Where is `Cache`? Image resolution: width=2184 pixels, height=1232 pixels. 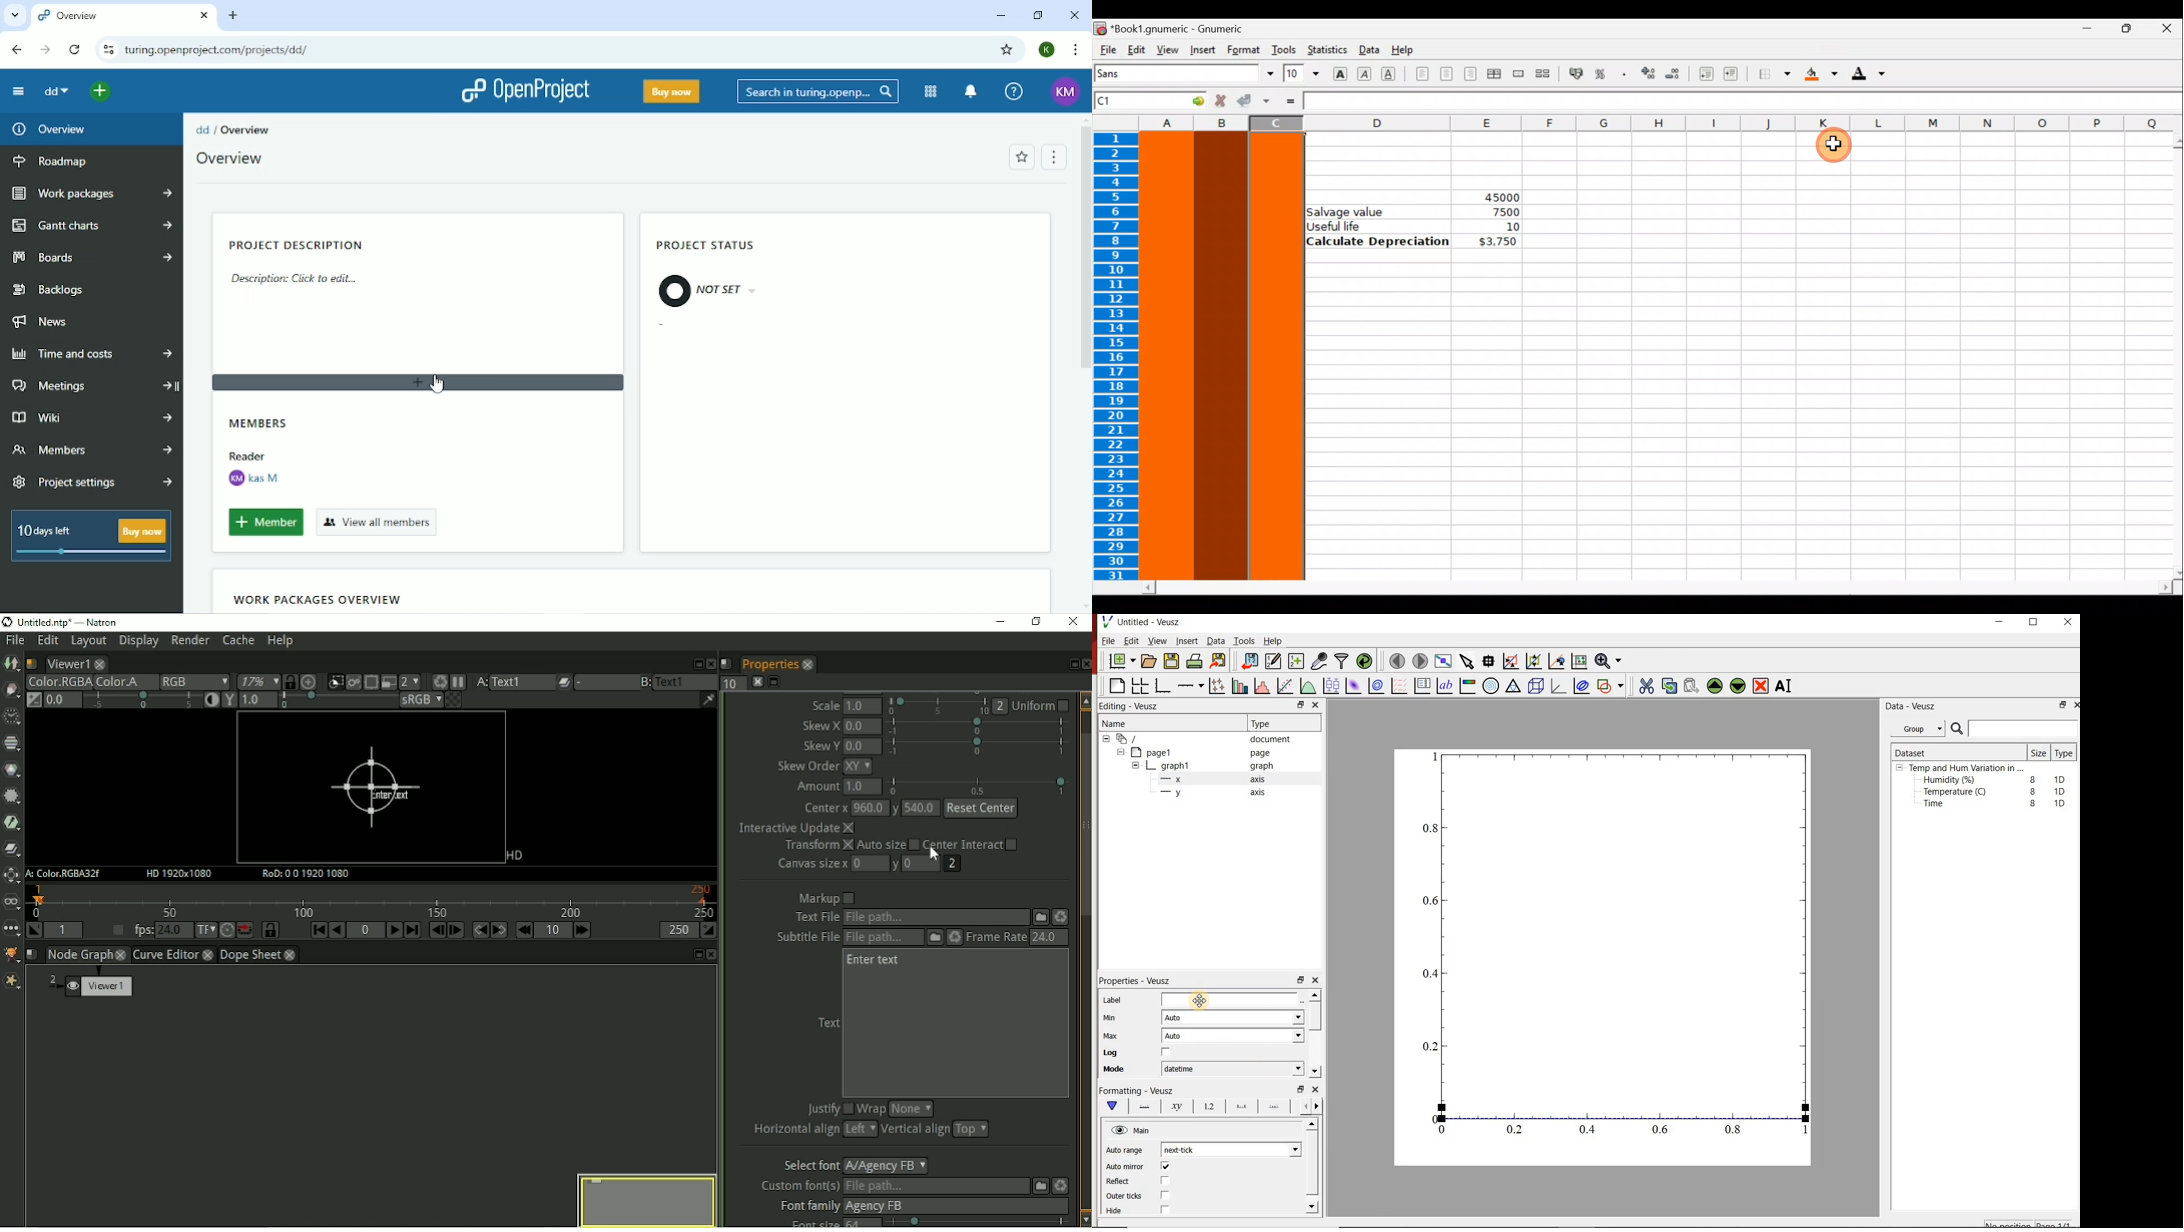 Cache is located at coordinates (238, 641).